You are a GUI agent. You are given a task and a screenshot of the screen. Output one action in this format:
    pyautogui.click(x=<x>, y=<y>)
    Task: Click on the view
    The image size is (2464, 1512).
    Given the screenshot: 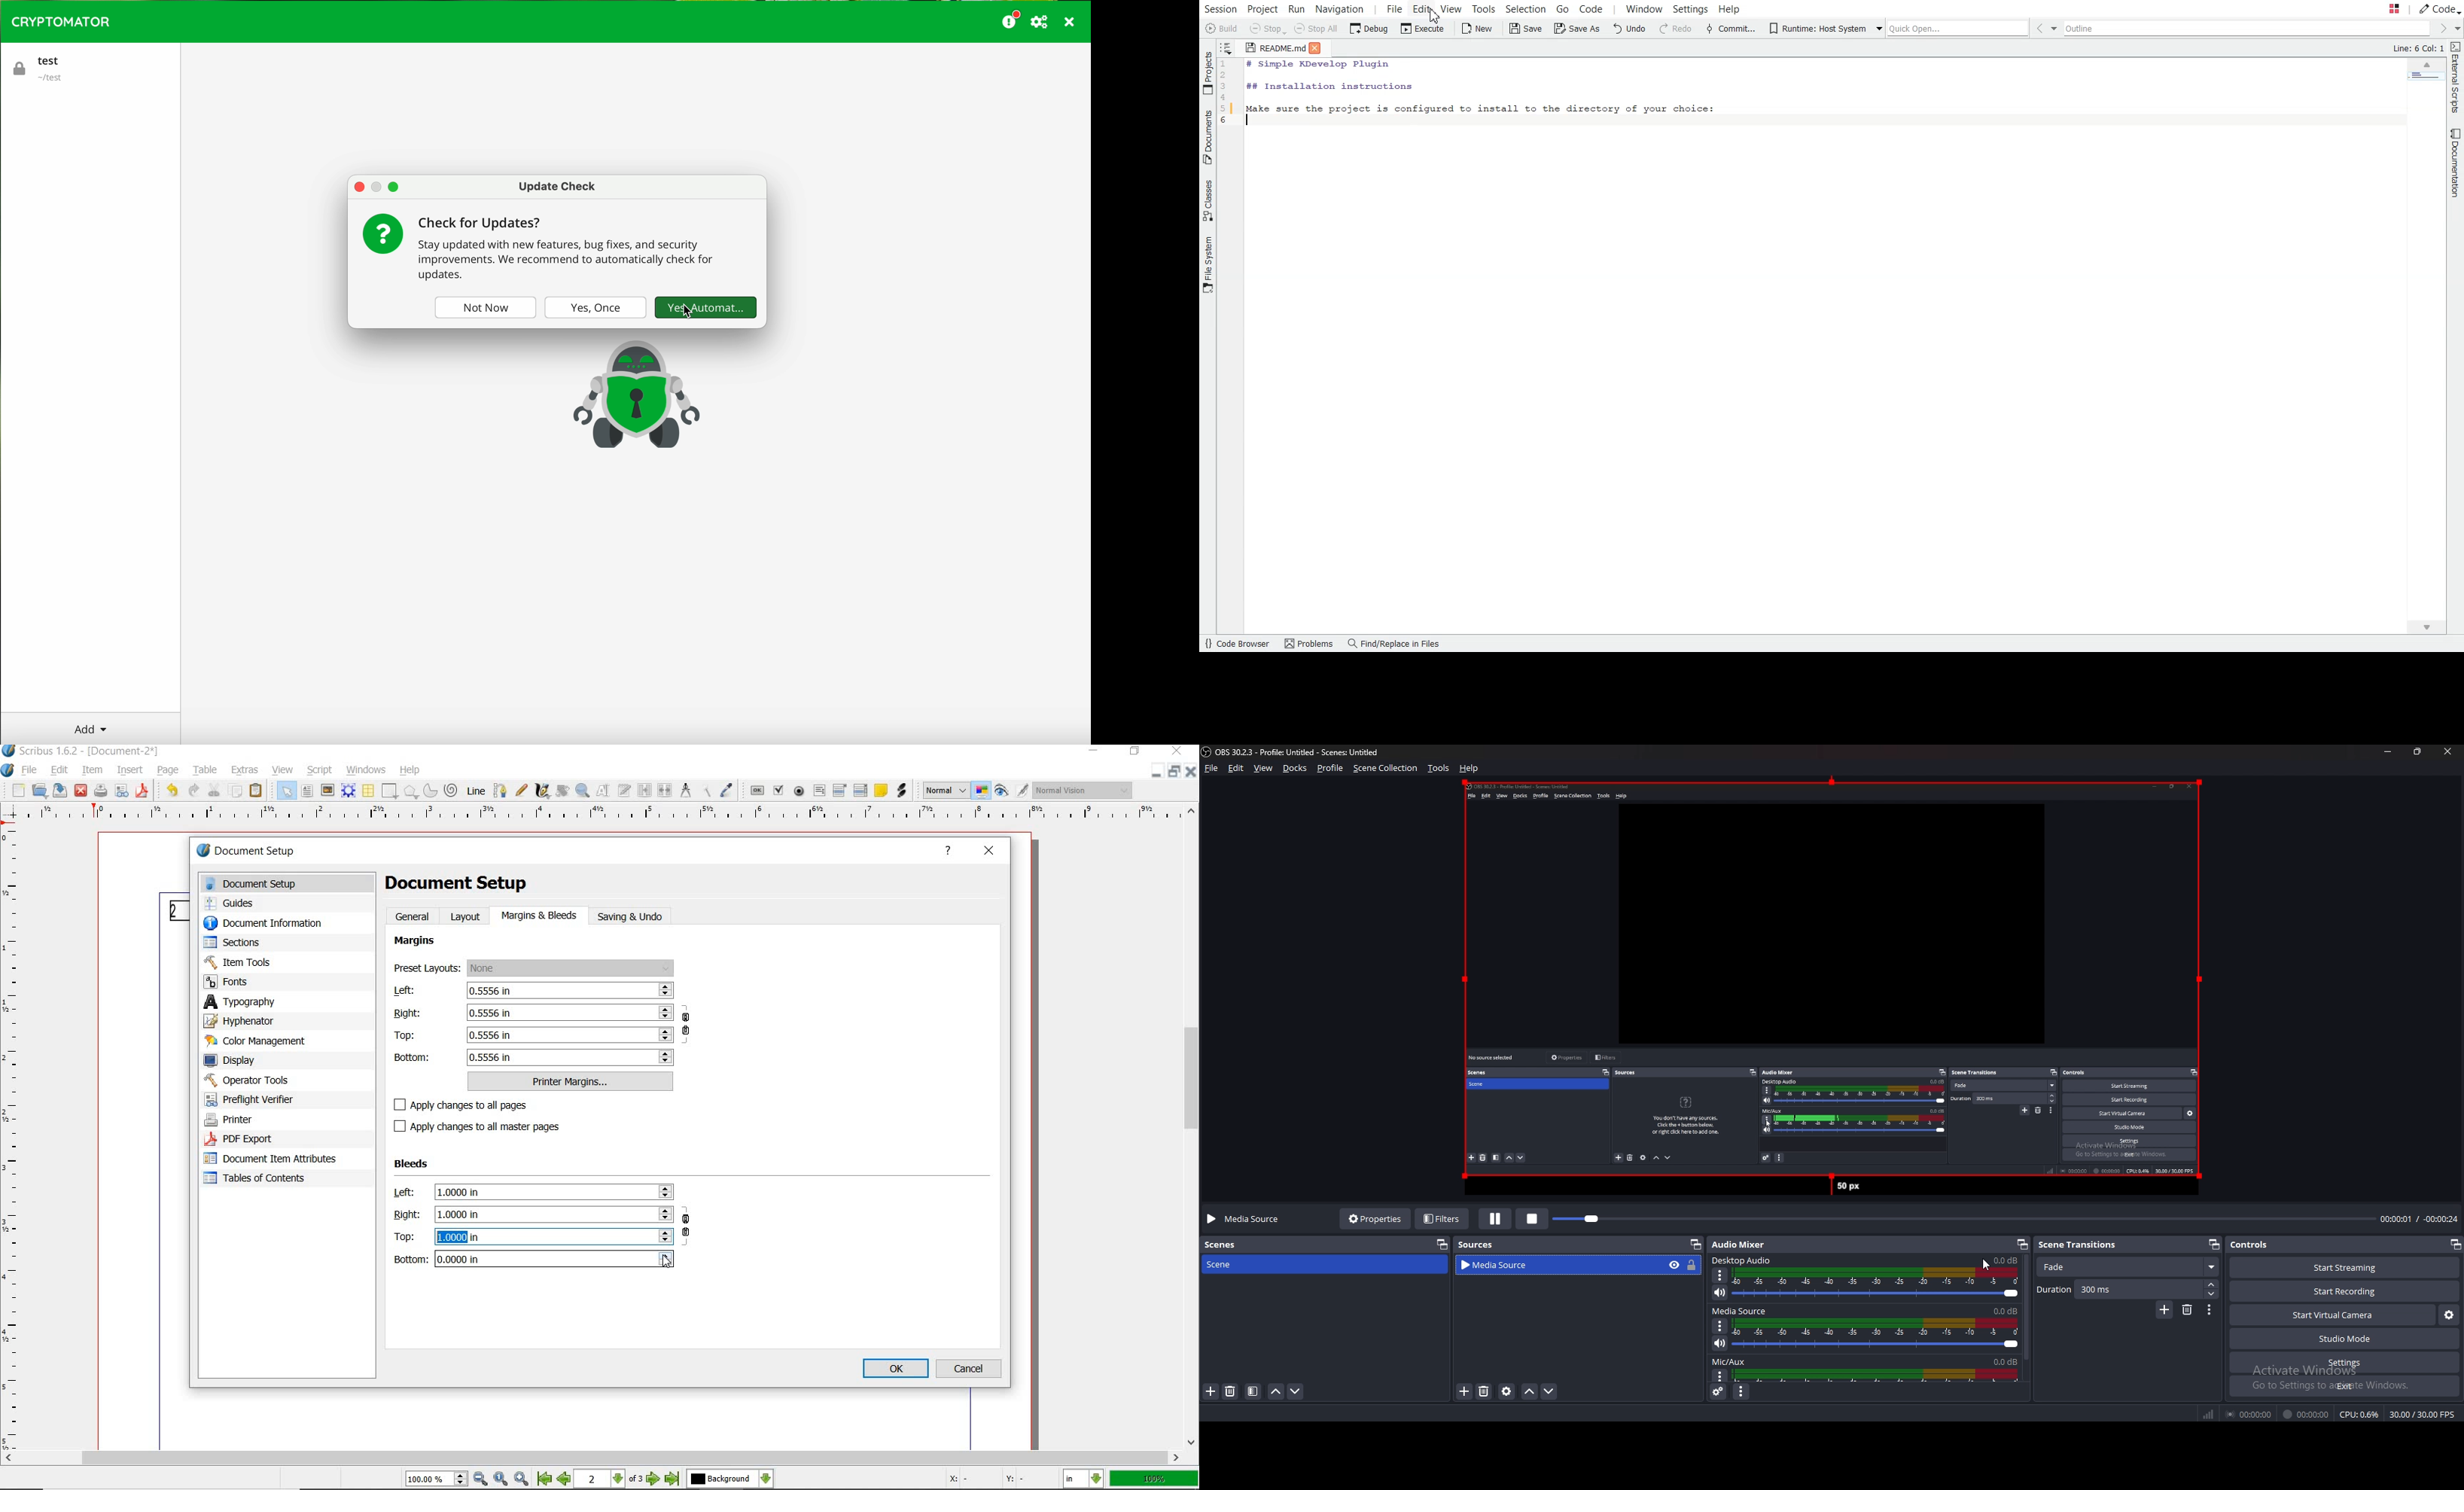 What is the action you would take?
    pyautogui.click(x=1264, y=769)
    